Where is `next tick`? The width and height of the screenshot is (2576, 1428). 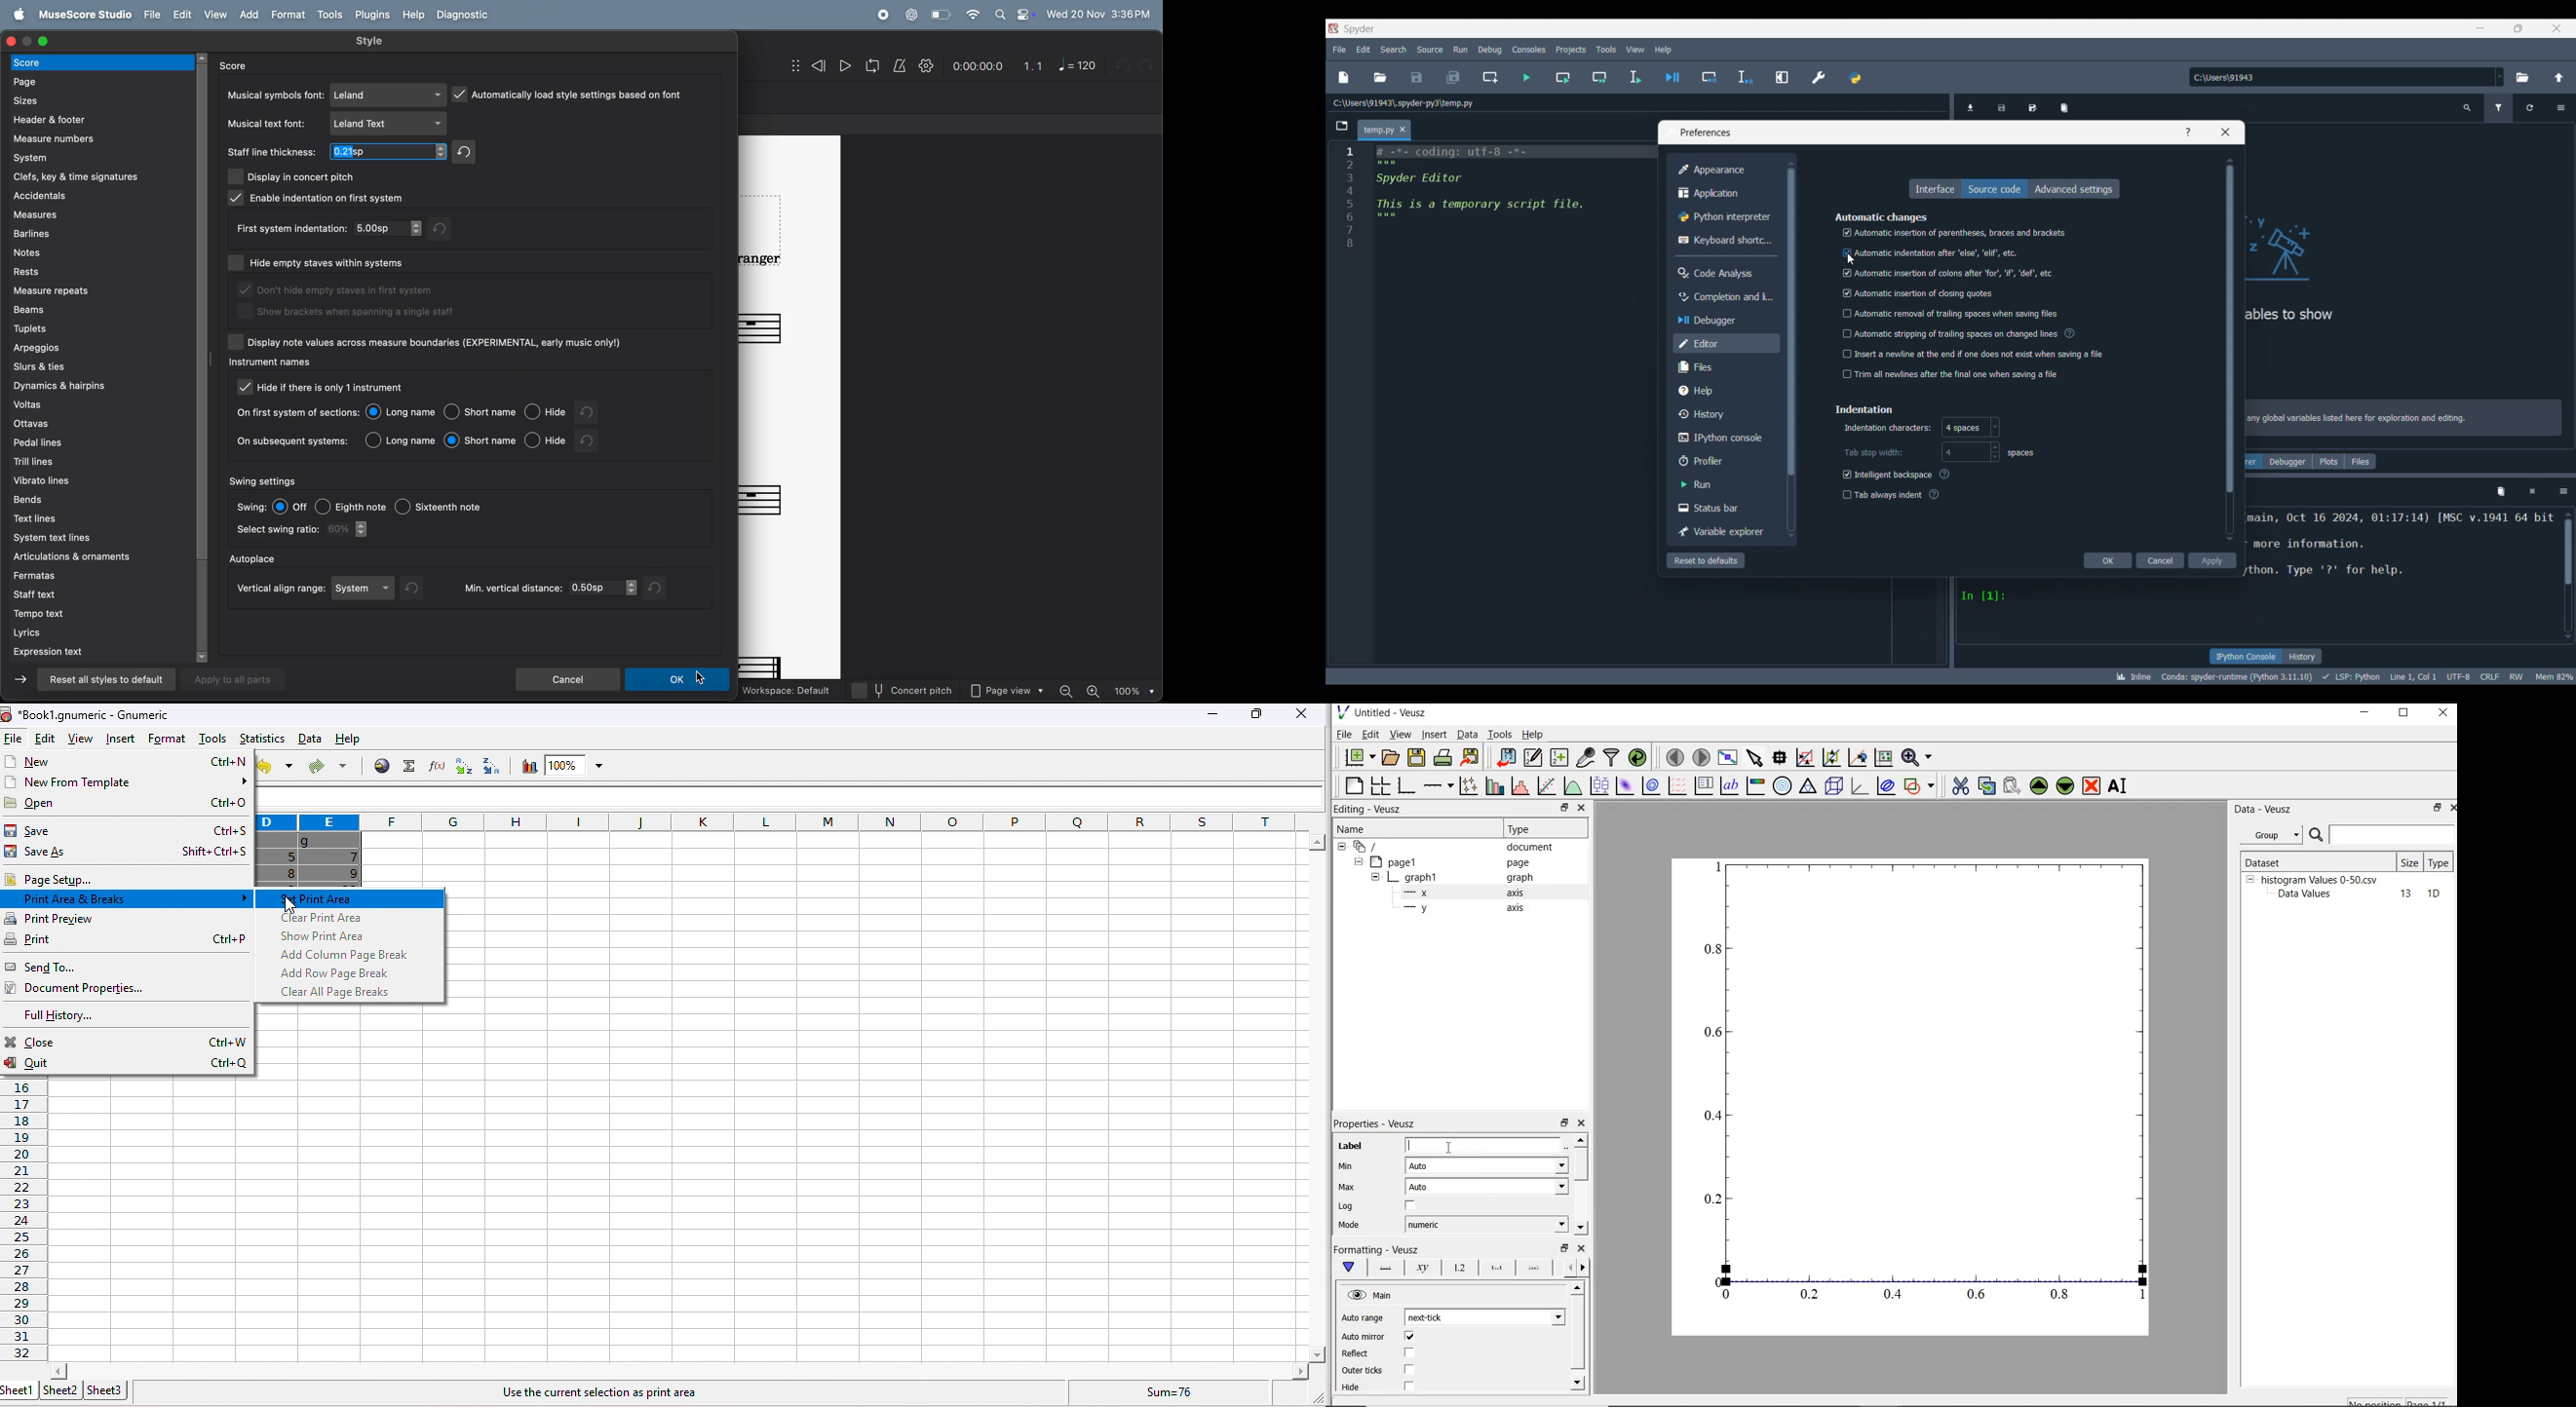
next tick is located at coordinates (1485, 1317).